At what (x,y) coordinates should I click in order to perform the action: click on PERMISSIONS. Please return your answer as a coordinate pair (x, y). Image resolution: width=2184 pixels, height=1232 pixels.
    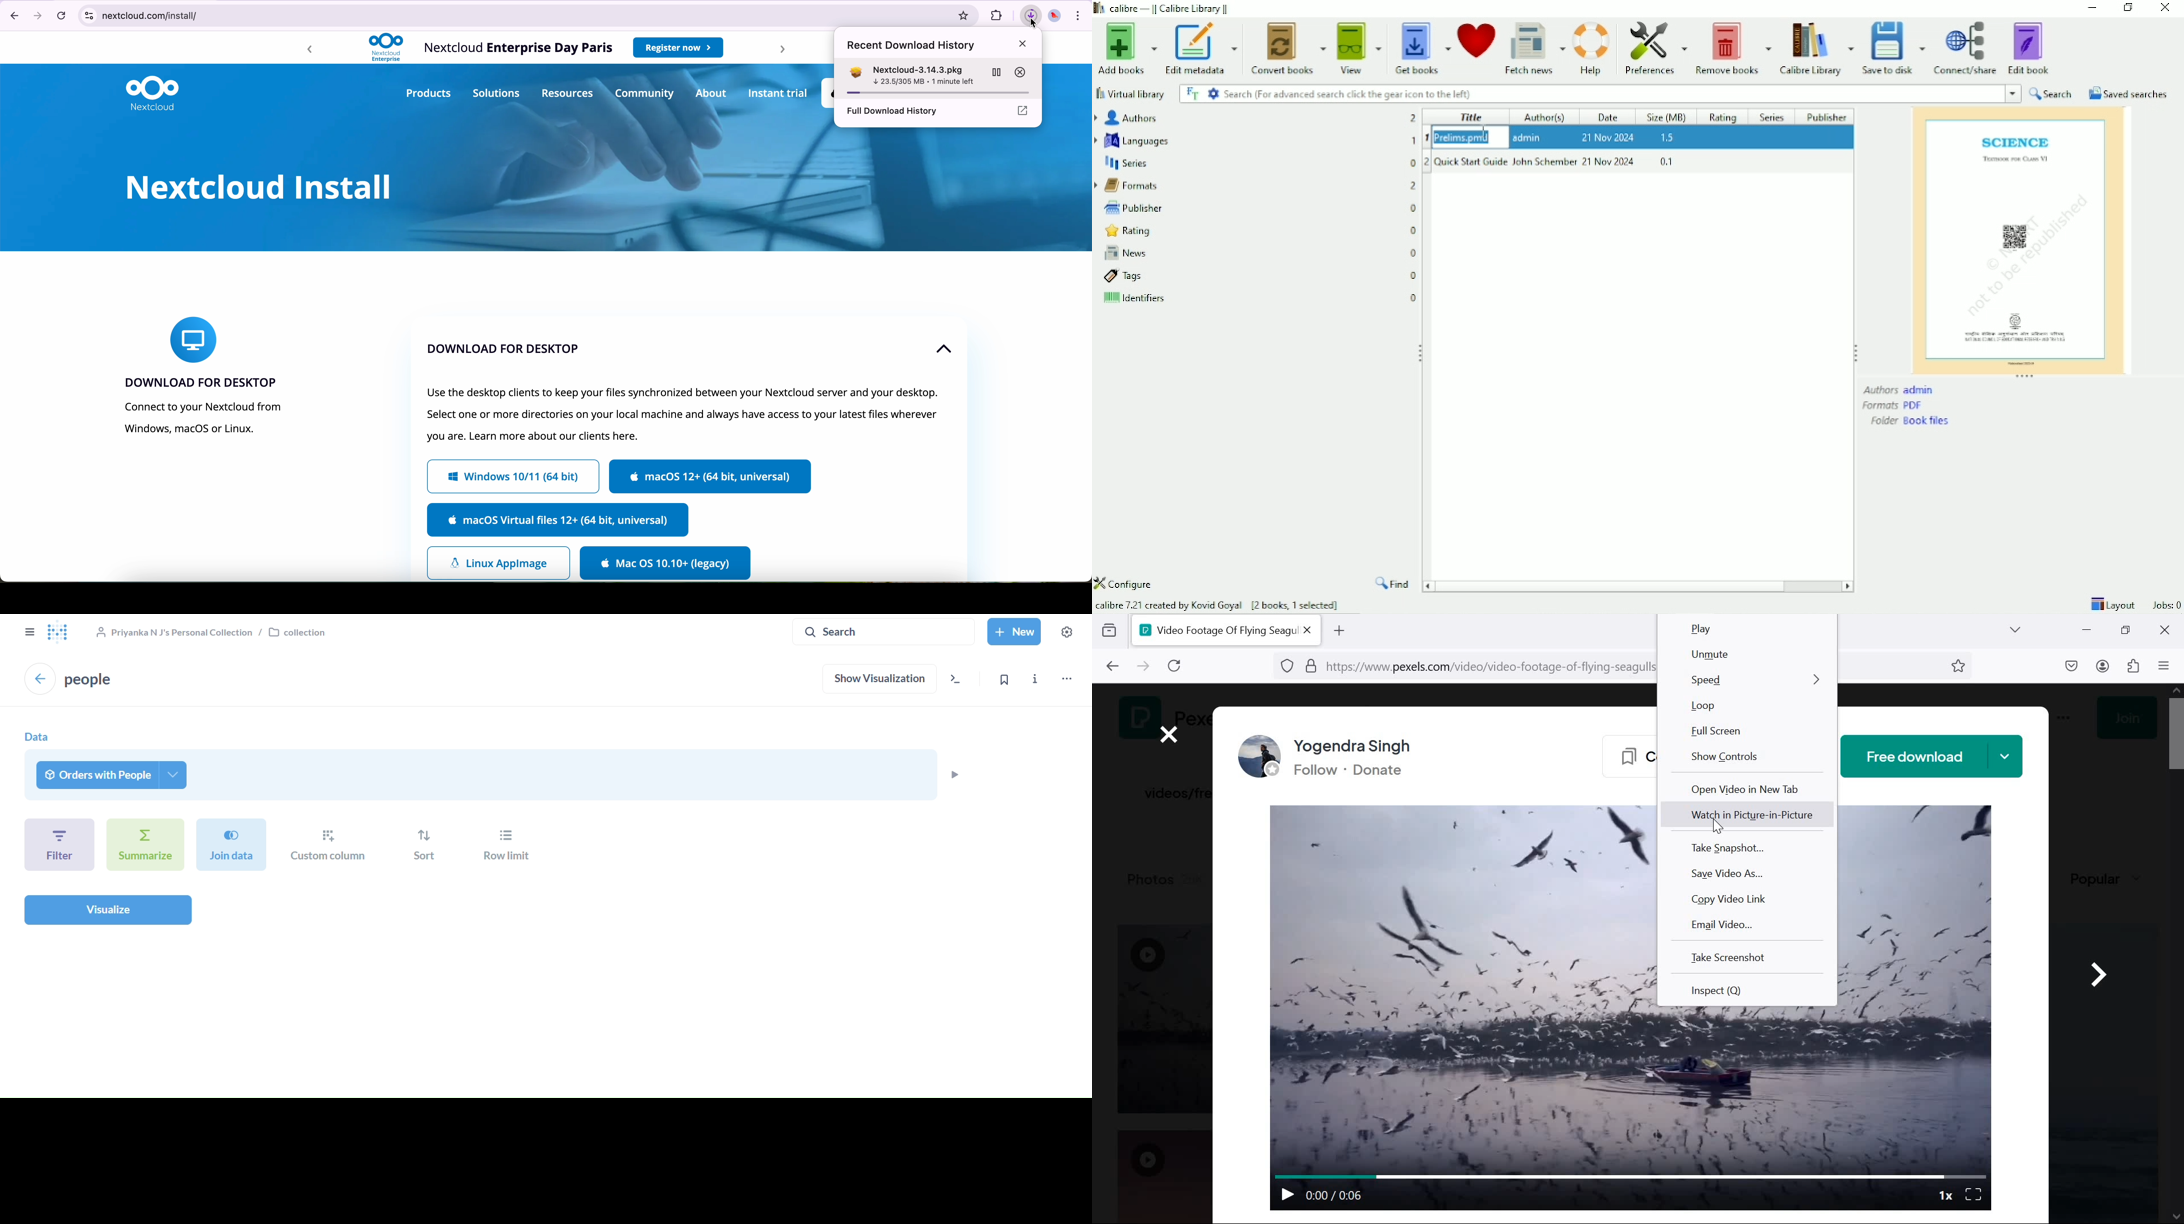
    Looking at the image, I should click on (1308, 666).